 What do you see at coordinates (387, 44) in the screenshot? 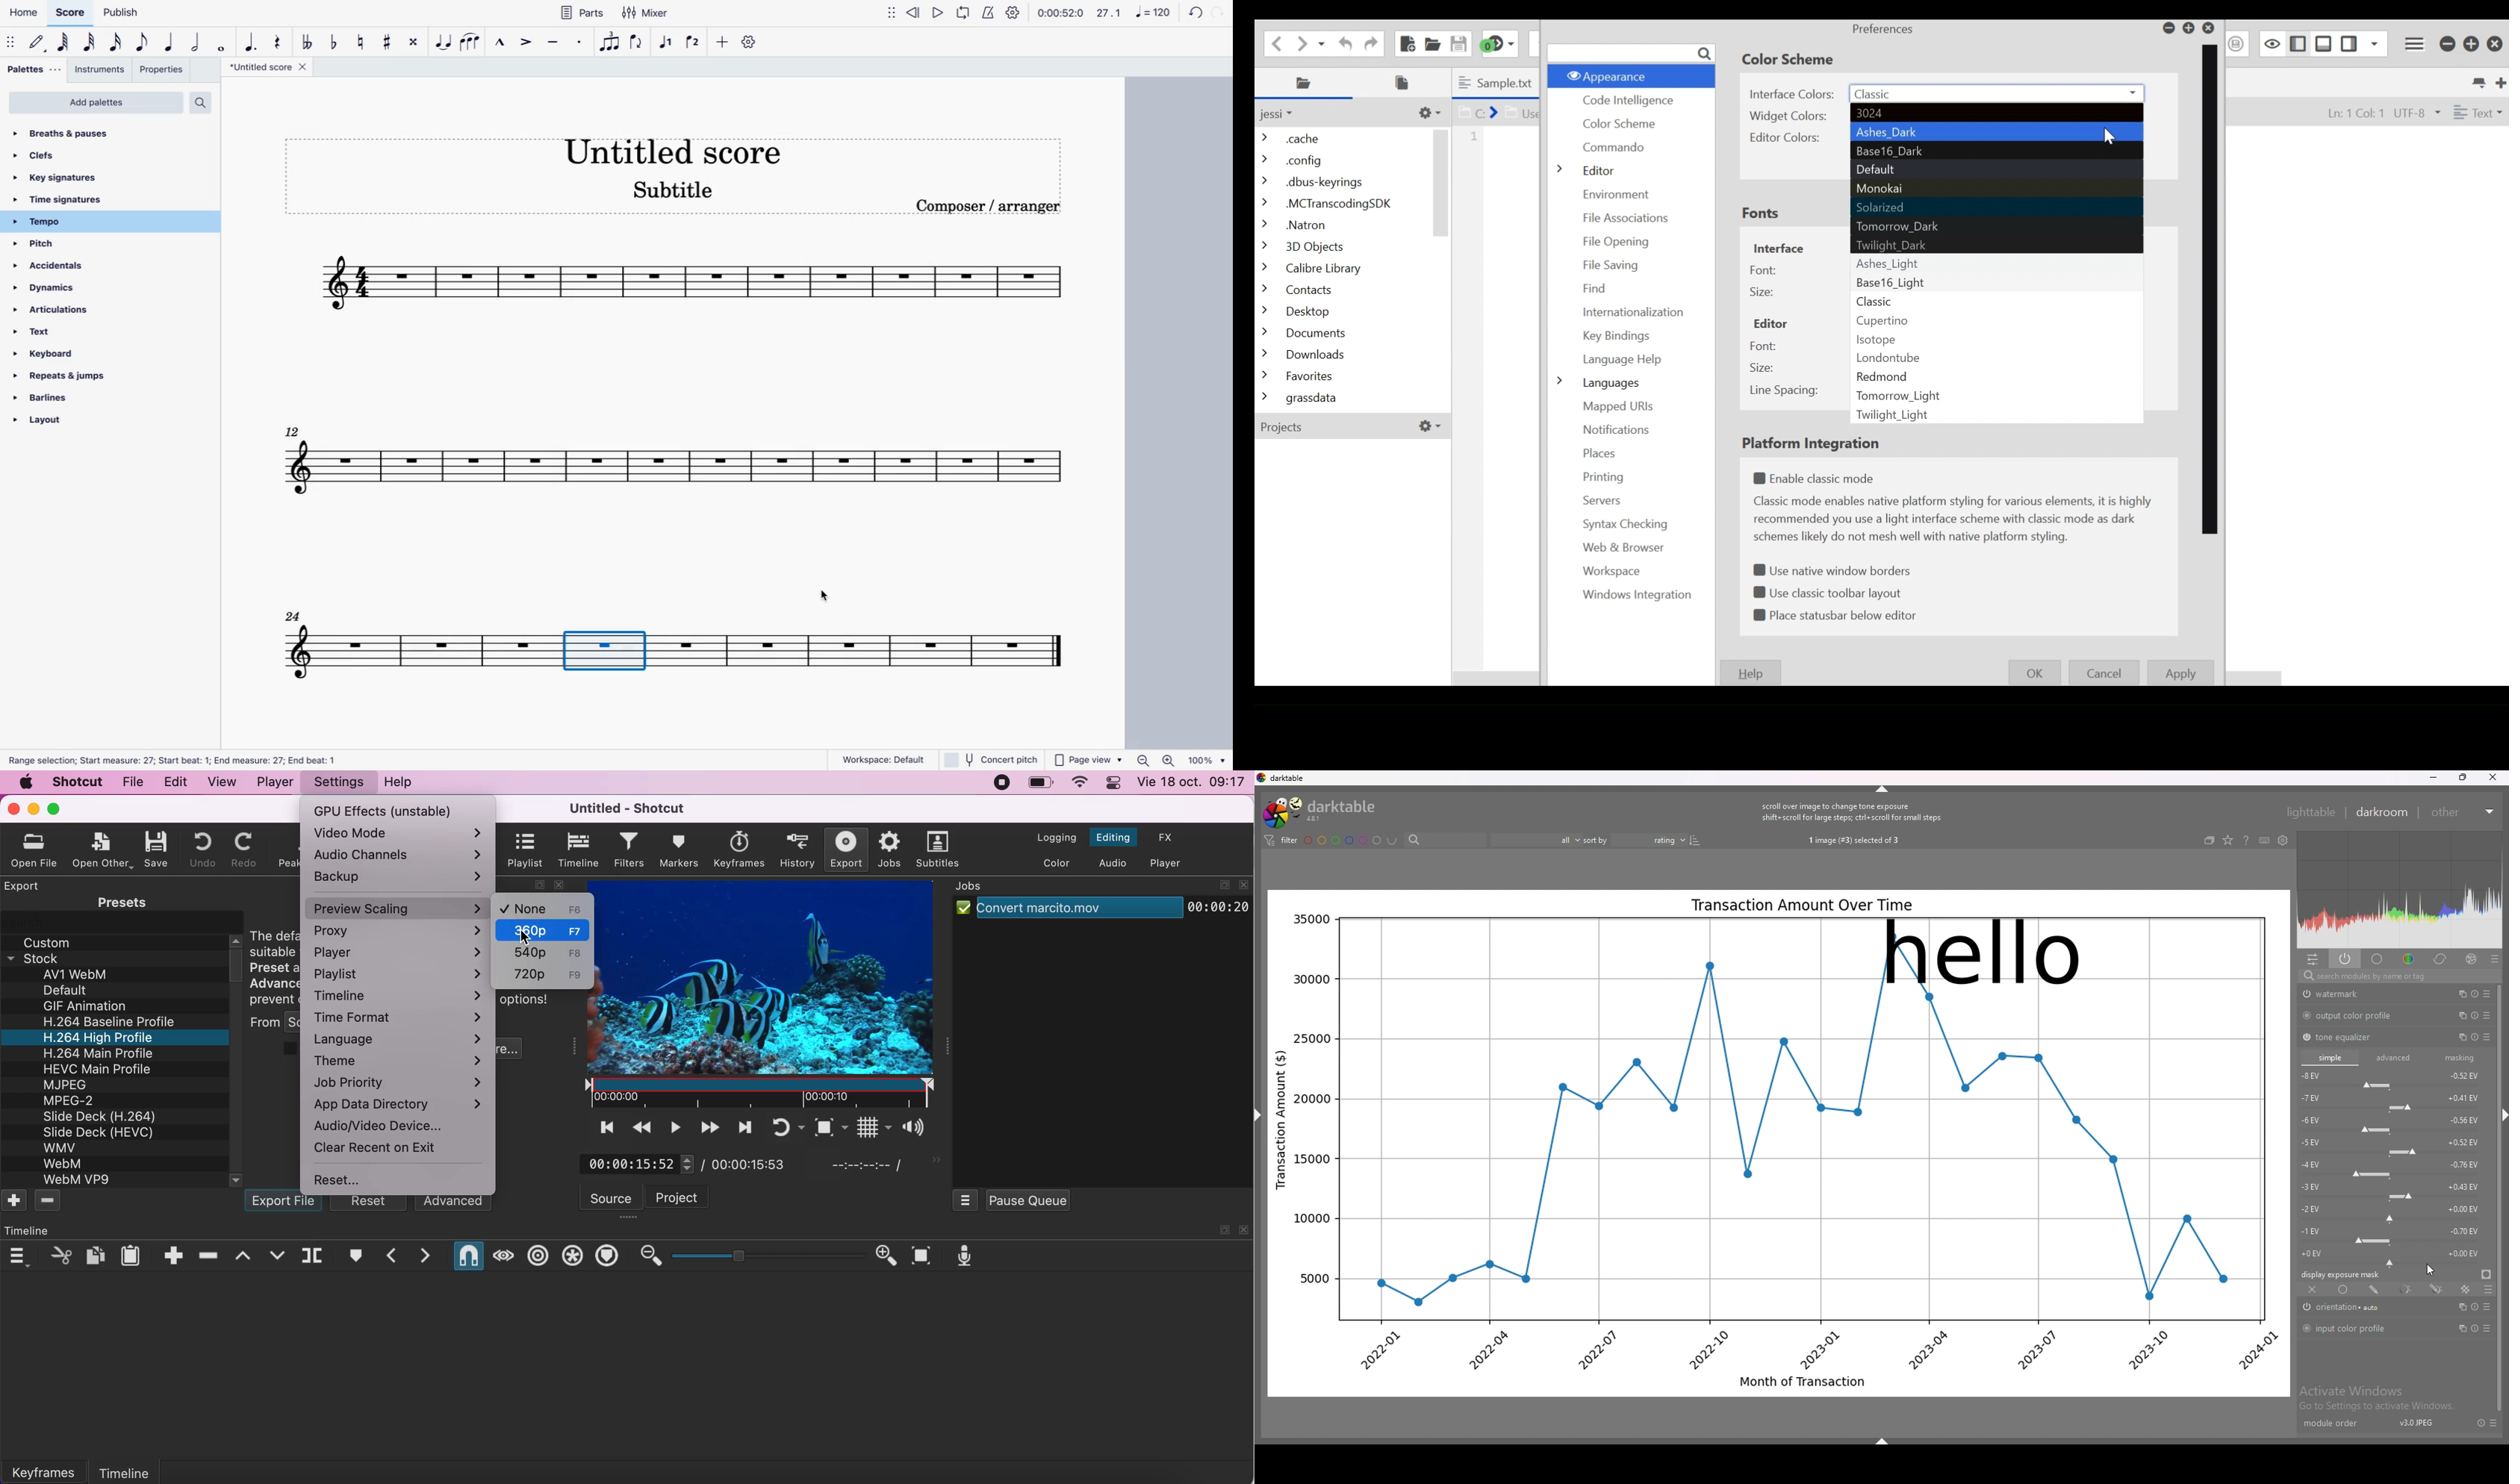
I see `toggle sharp` at bounding box center [387, 44].